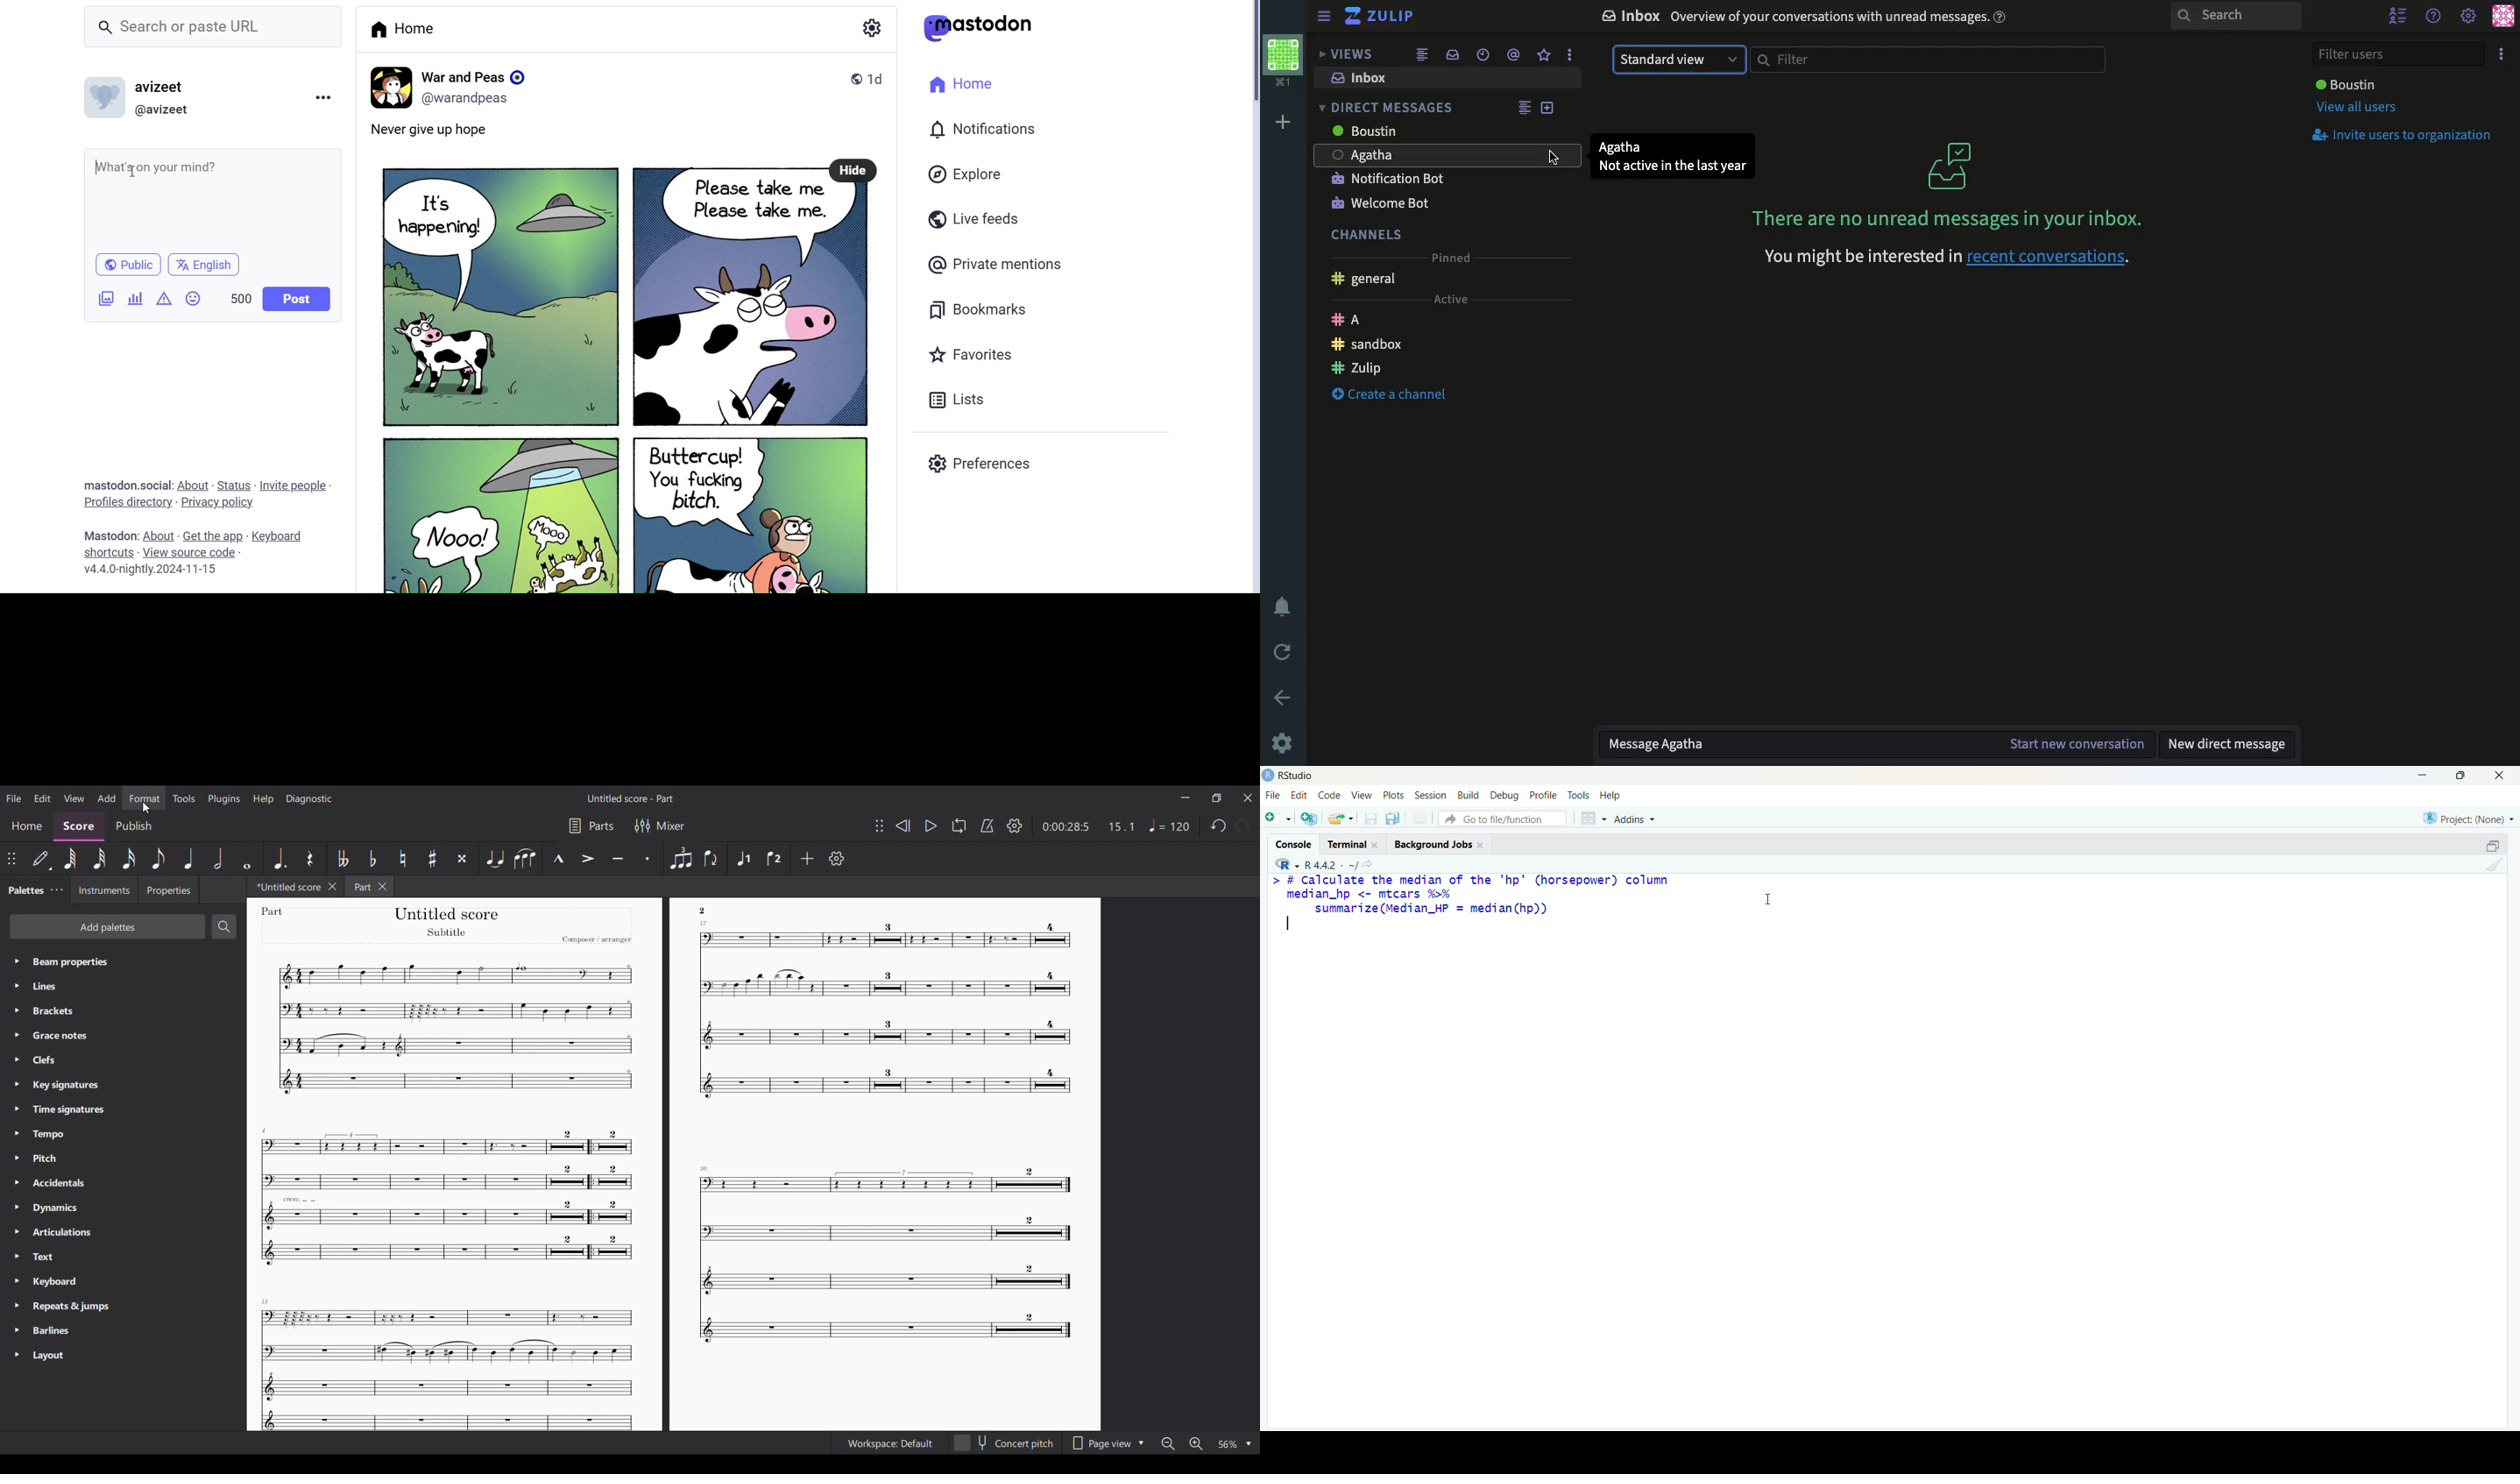 The width and height of the screenshot is (2520, 1484). What do you see at coordinates (1309, 819) in the screenshot?
I see `open R file` at bounding box center [1309, 819].